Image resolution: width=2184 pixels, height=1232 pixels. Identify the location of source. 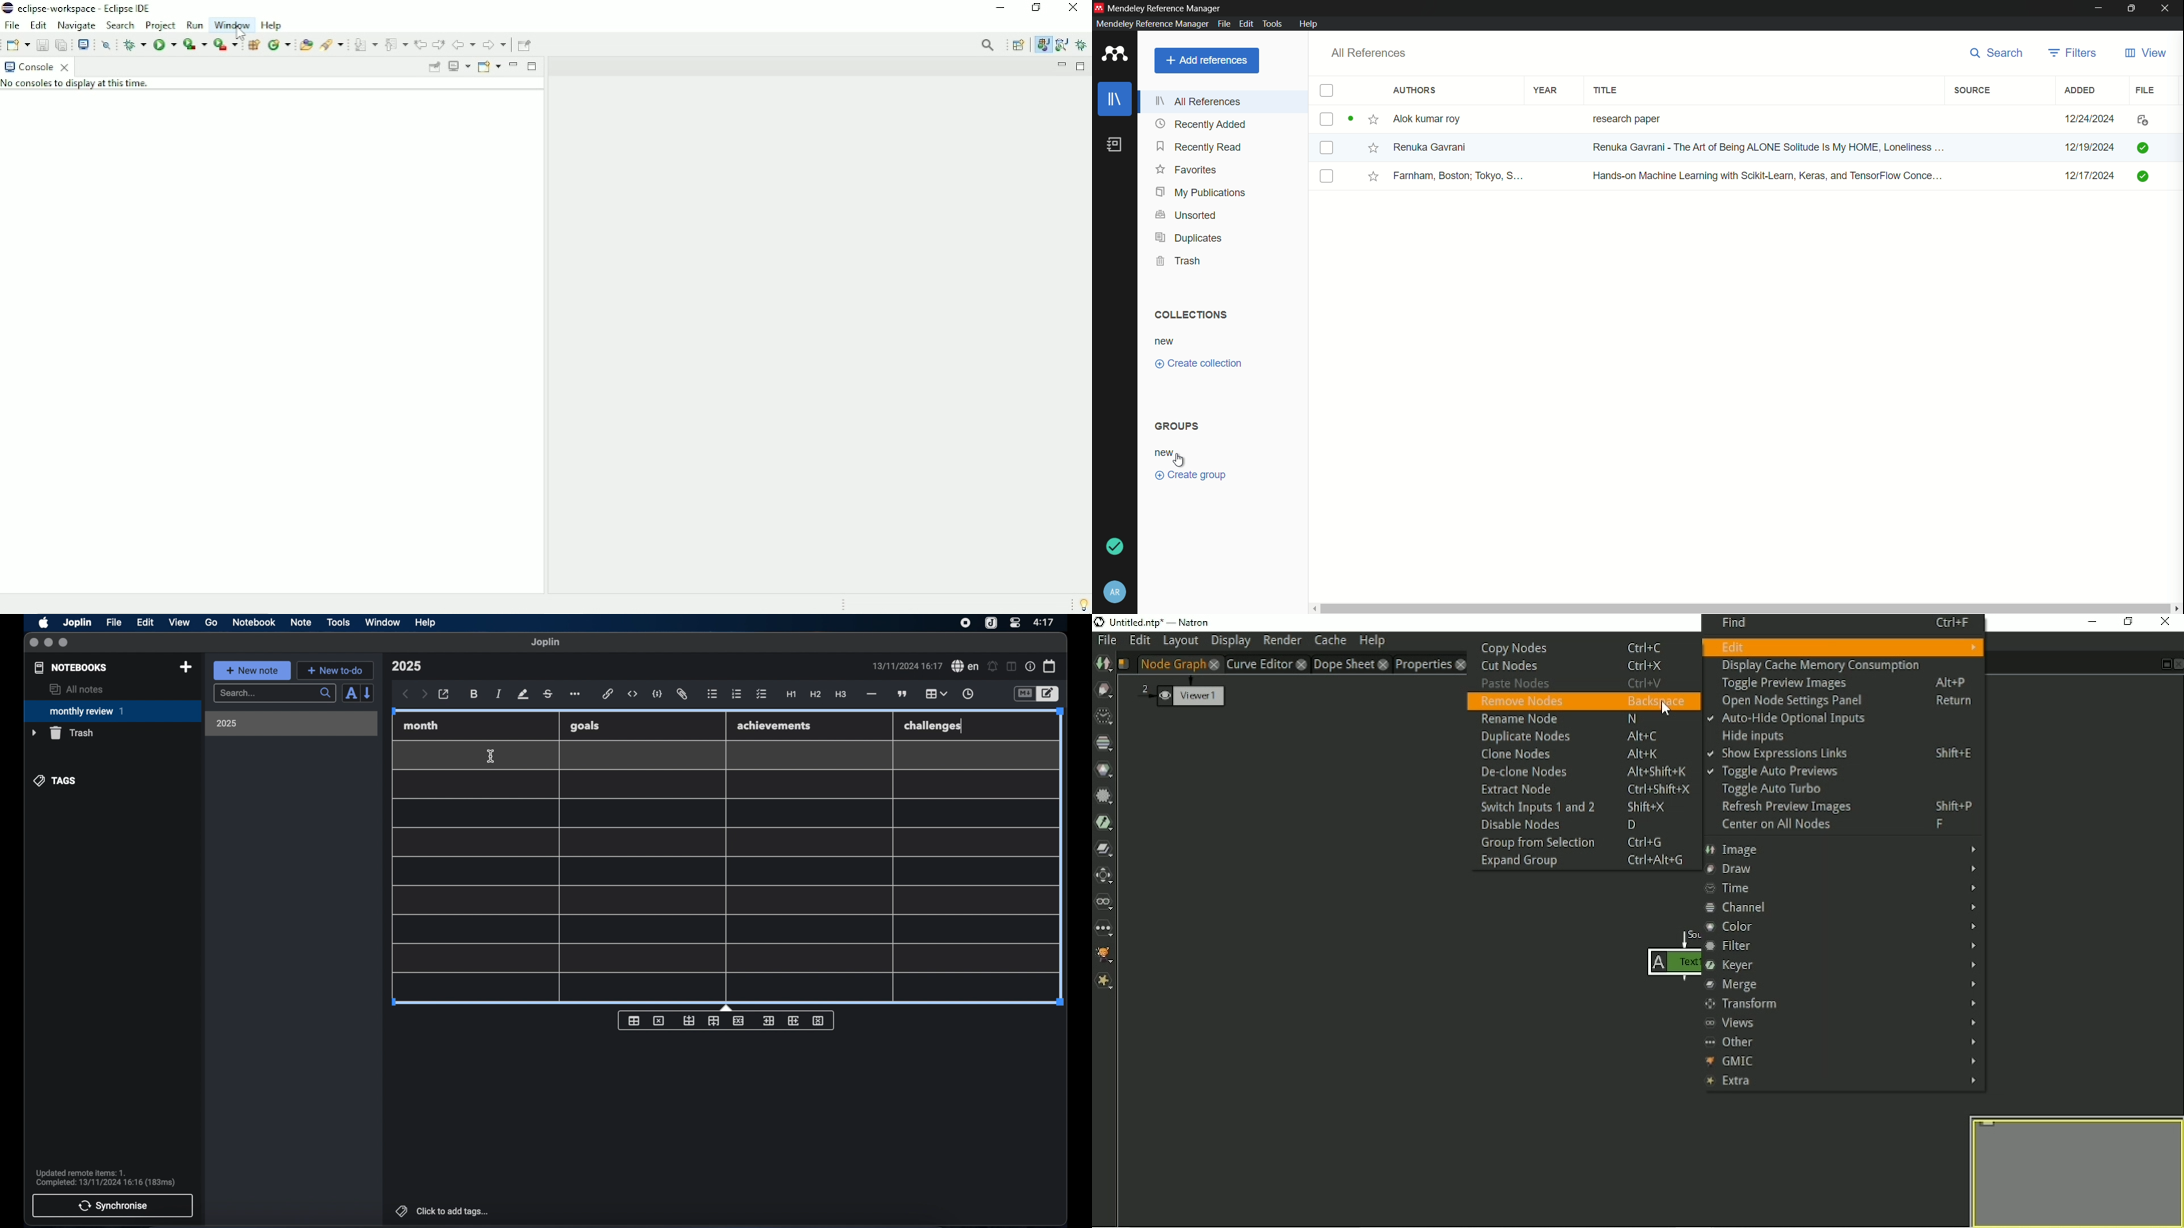
(1972, 90).